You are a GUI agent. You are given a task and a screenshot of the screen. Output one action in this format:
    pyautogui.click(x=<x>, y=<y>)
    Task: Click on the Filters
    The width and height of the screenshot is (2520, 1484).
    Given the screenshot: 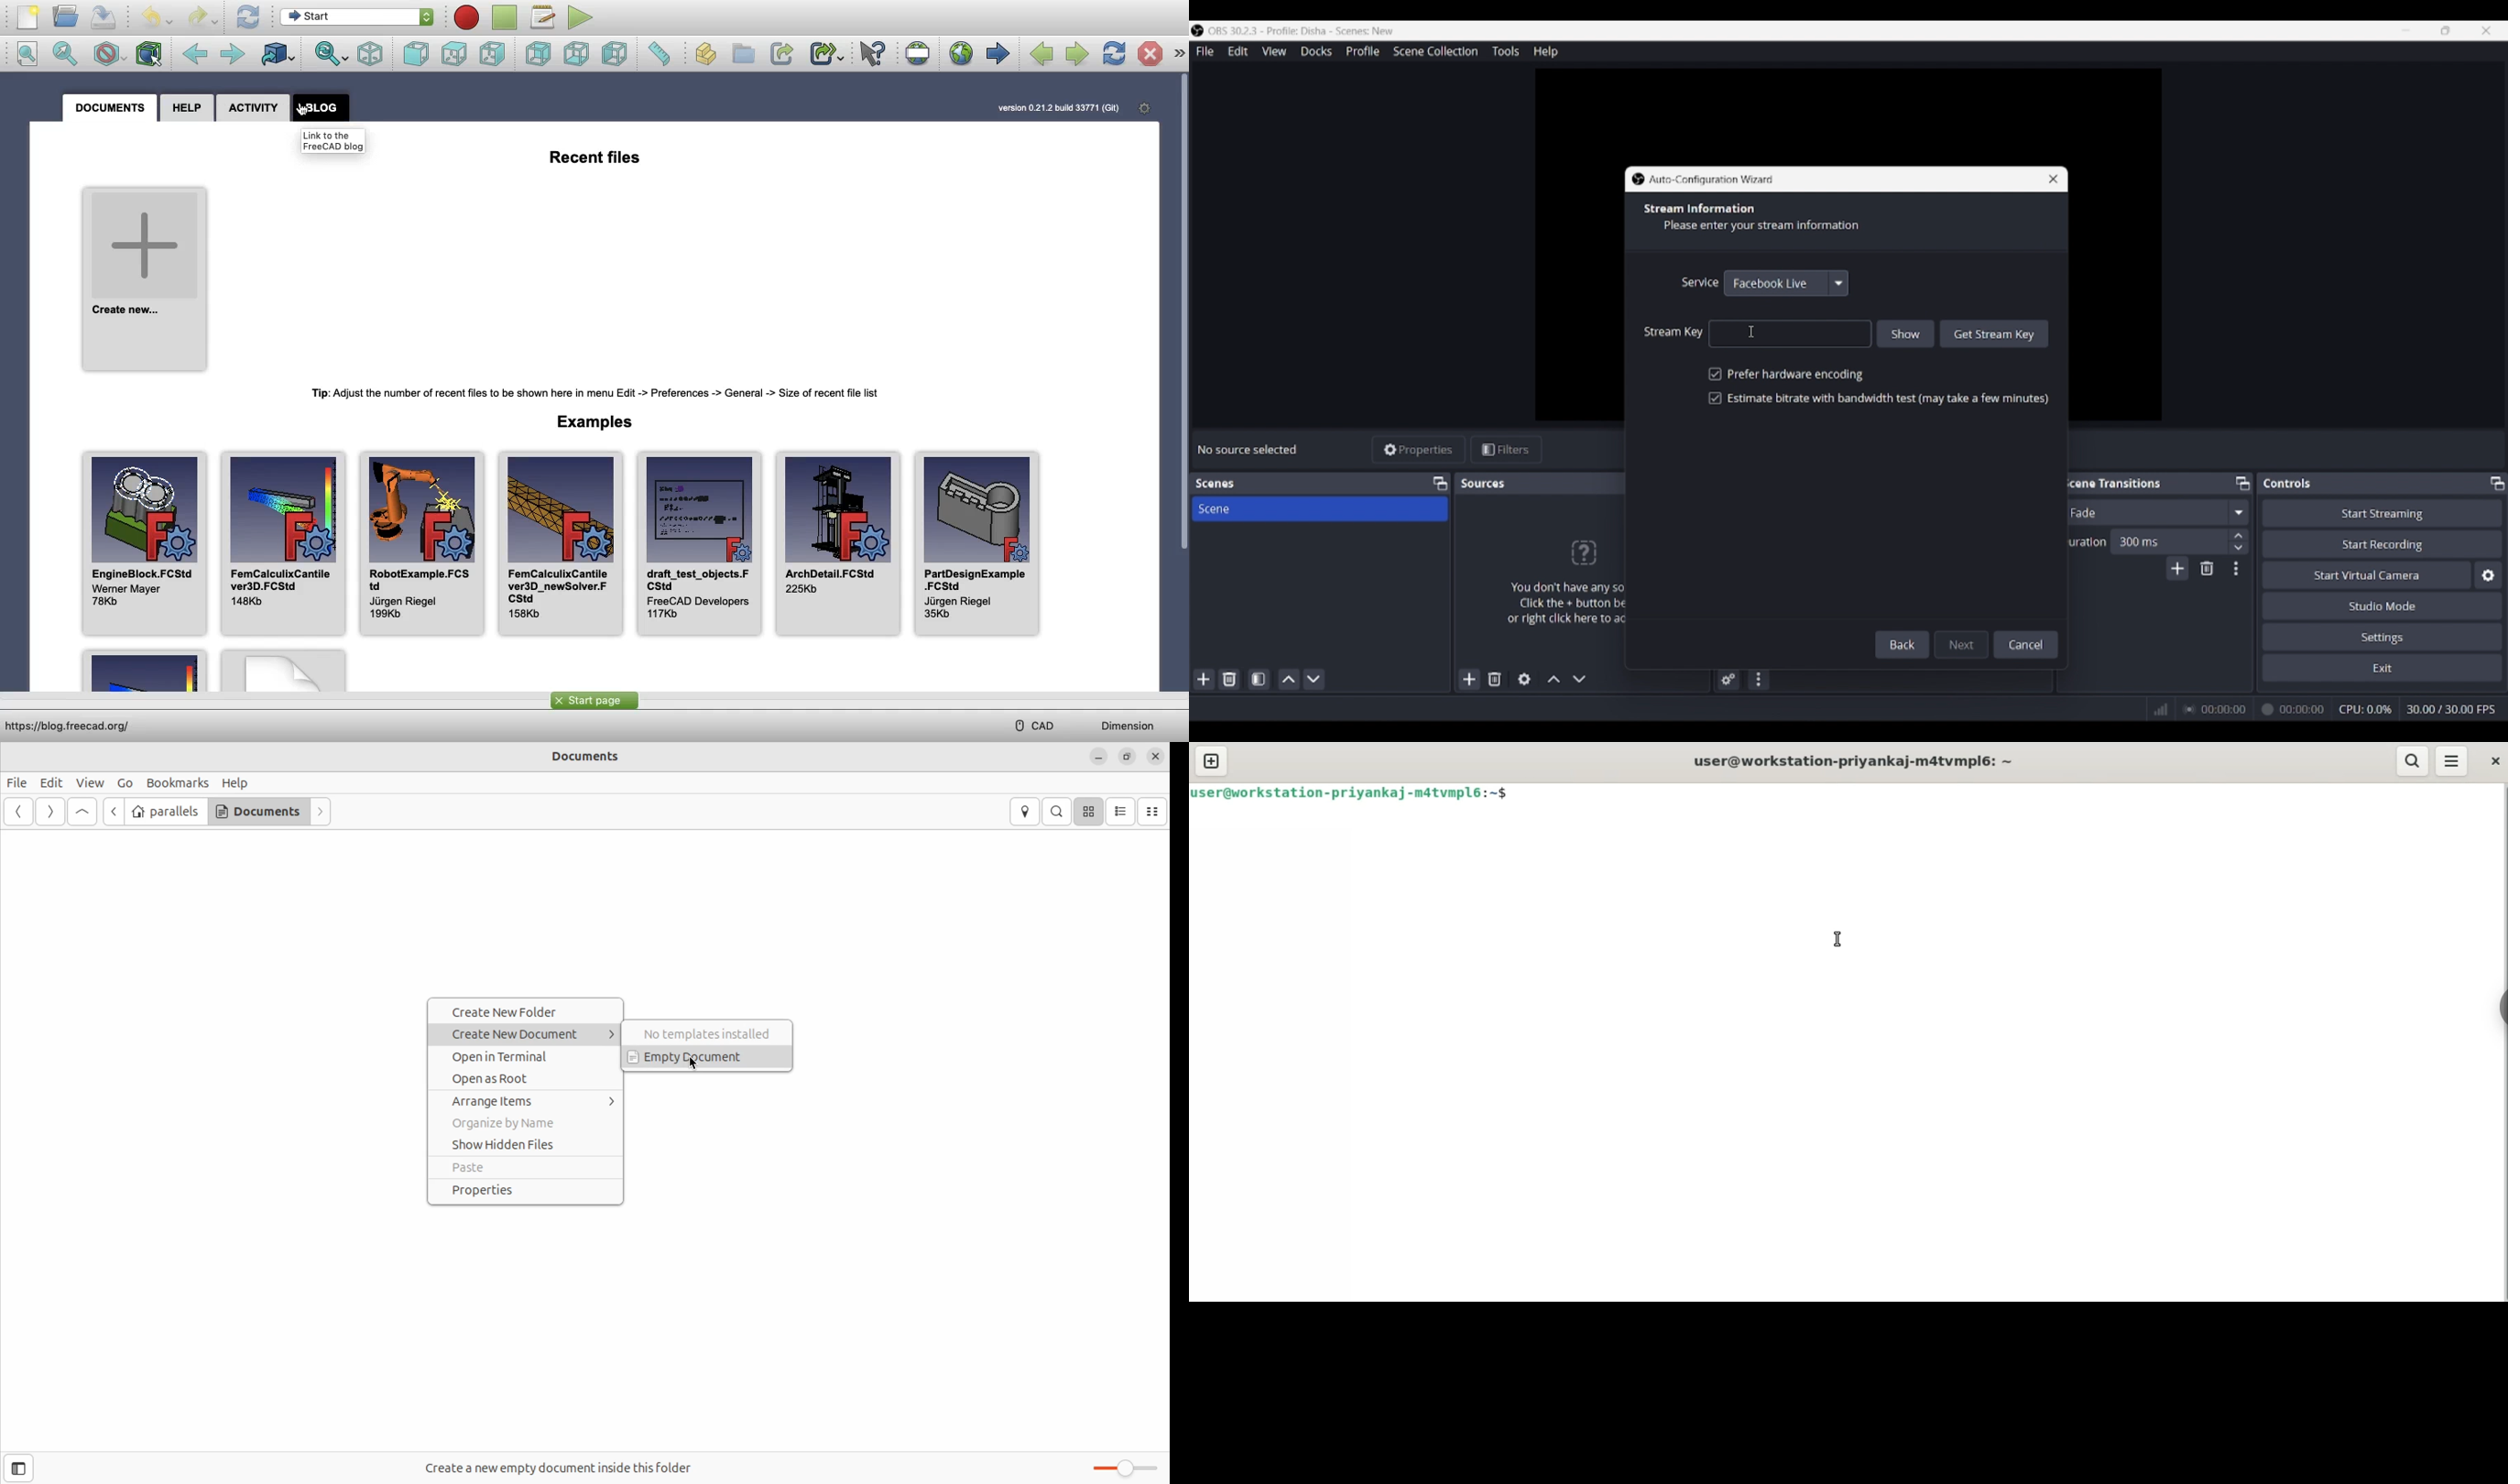 What is the action you would take?
    pyautogui.click(x=1506, y=450)
    